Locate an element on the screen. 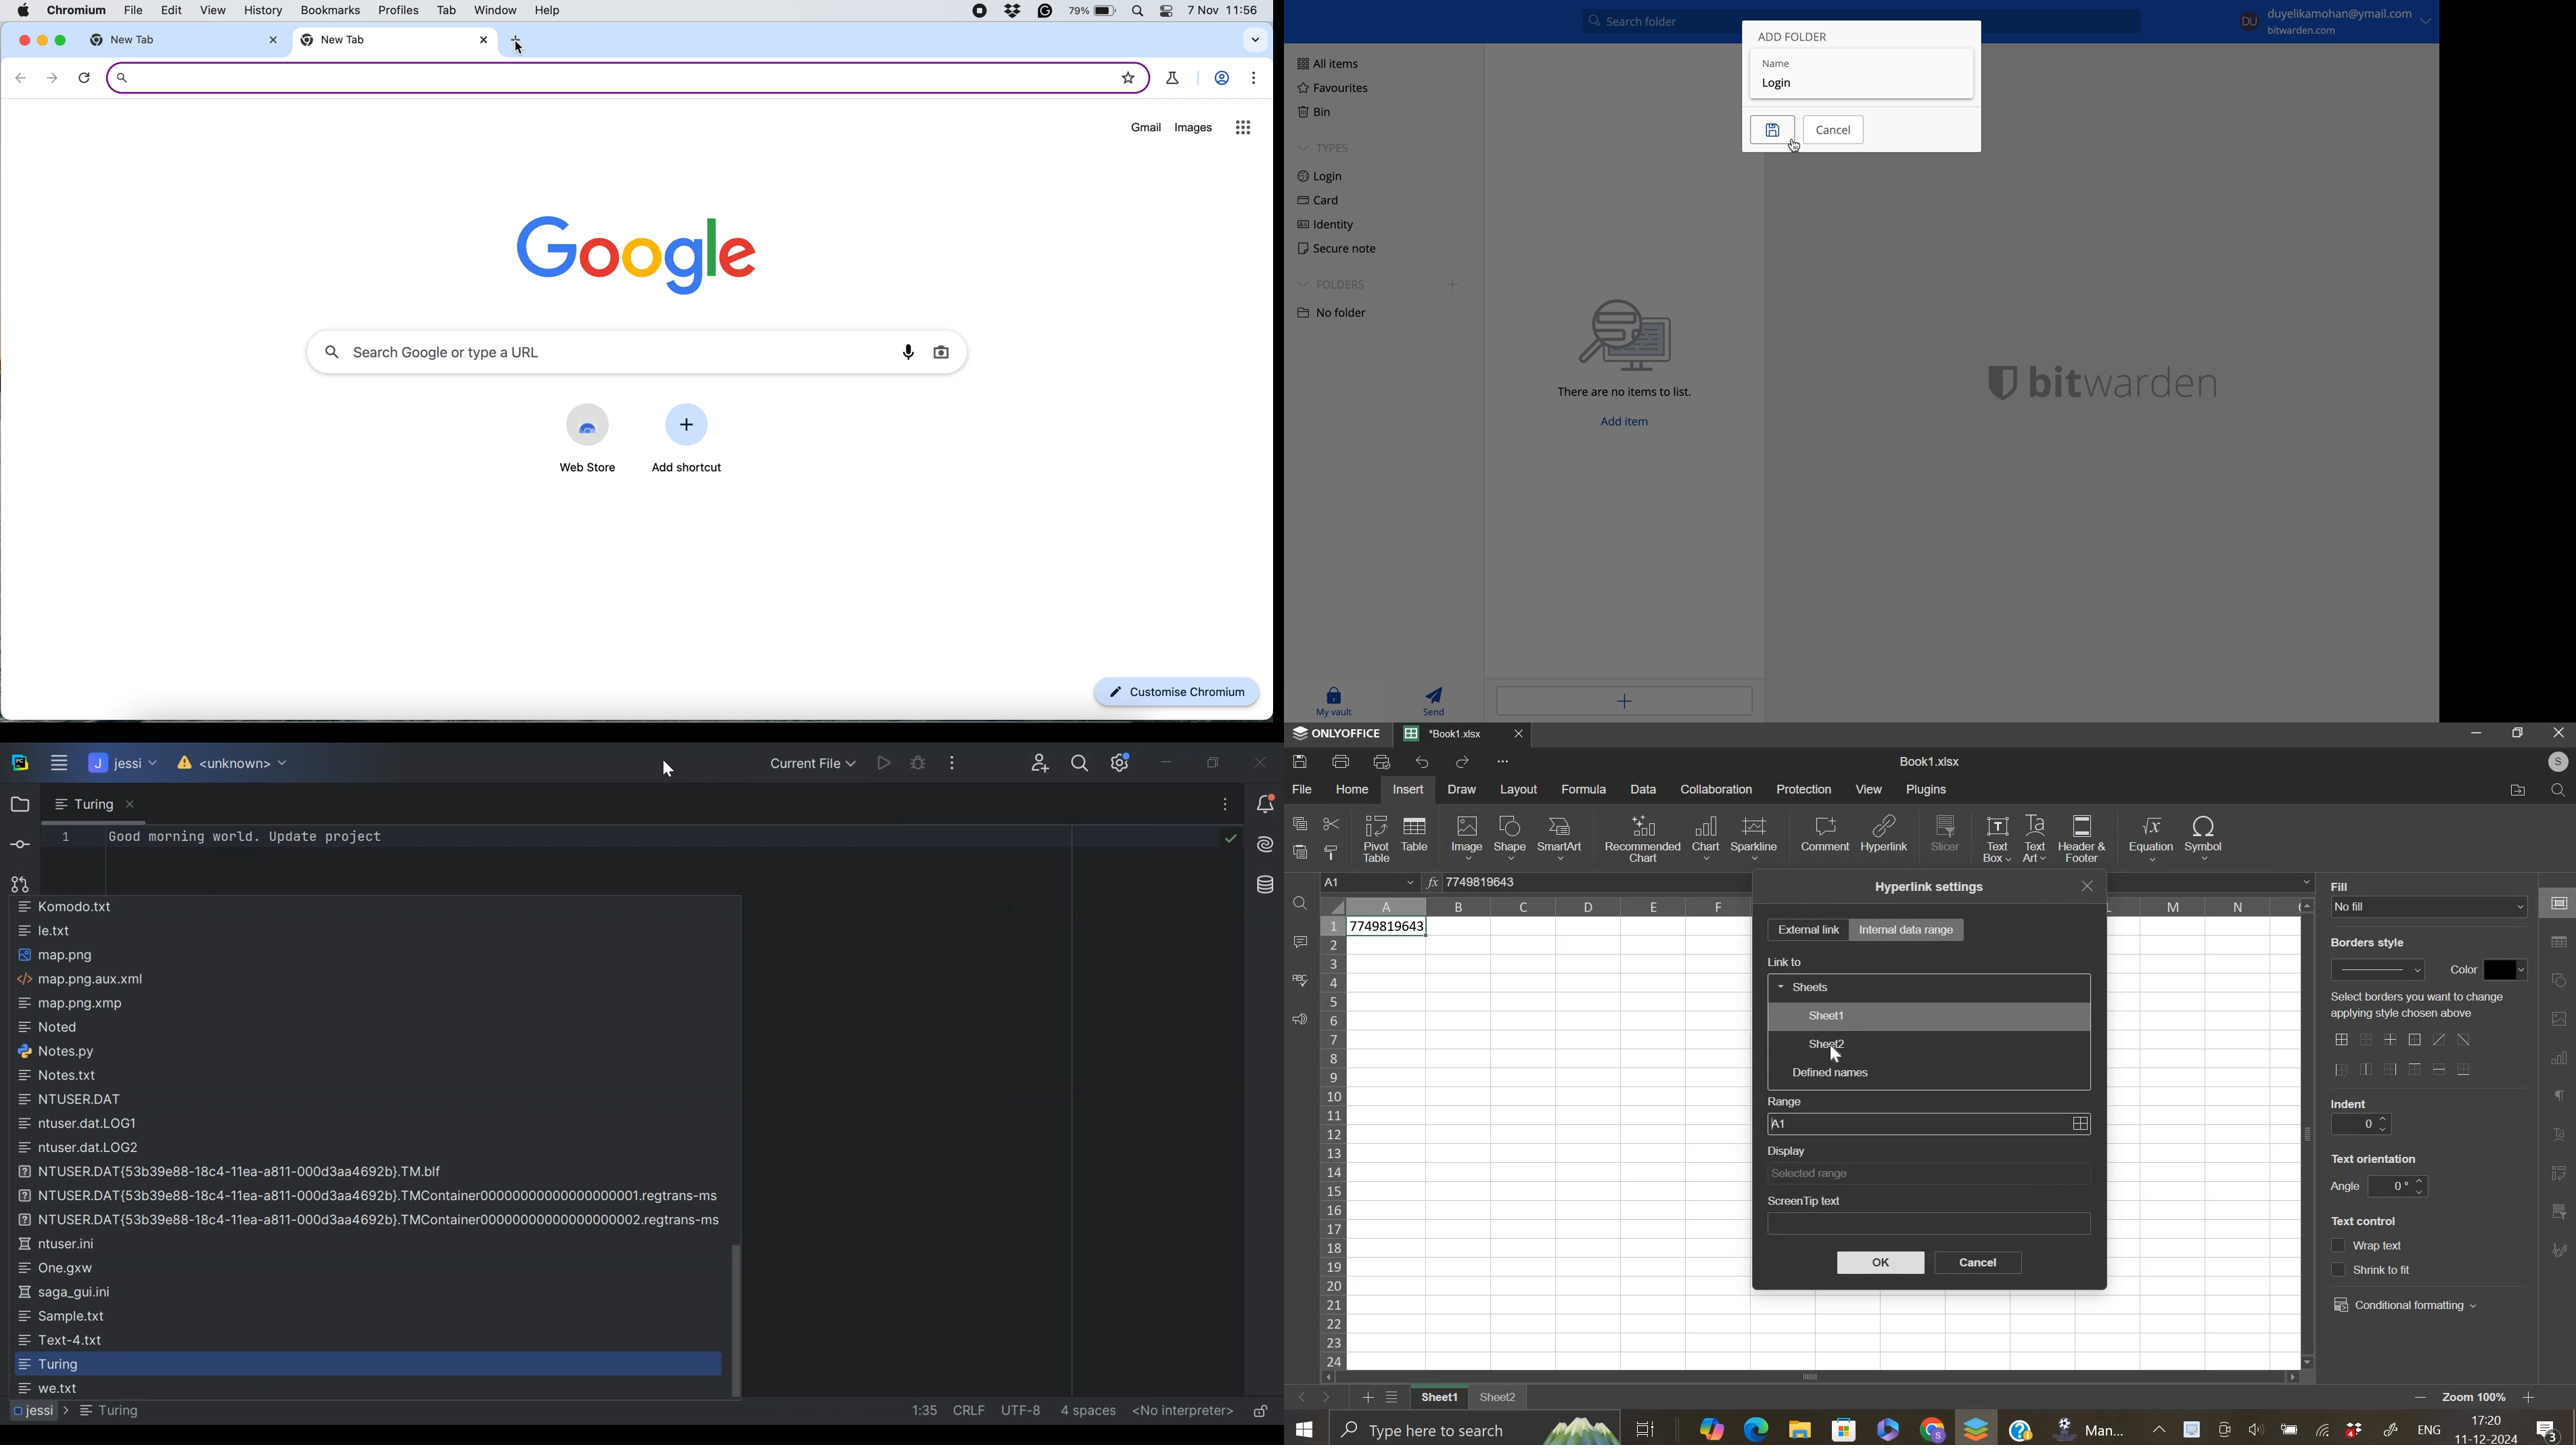  sheet 2 is located at coordinates (1499, 1402).